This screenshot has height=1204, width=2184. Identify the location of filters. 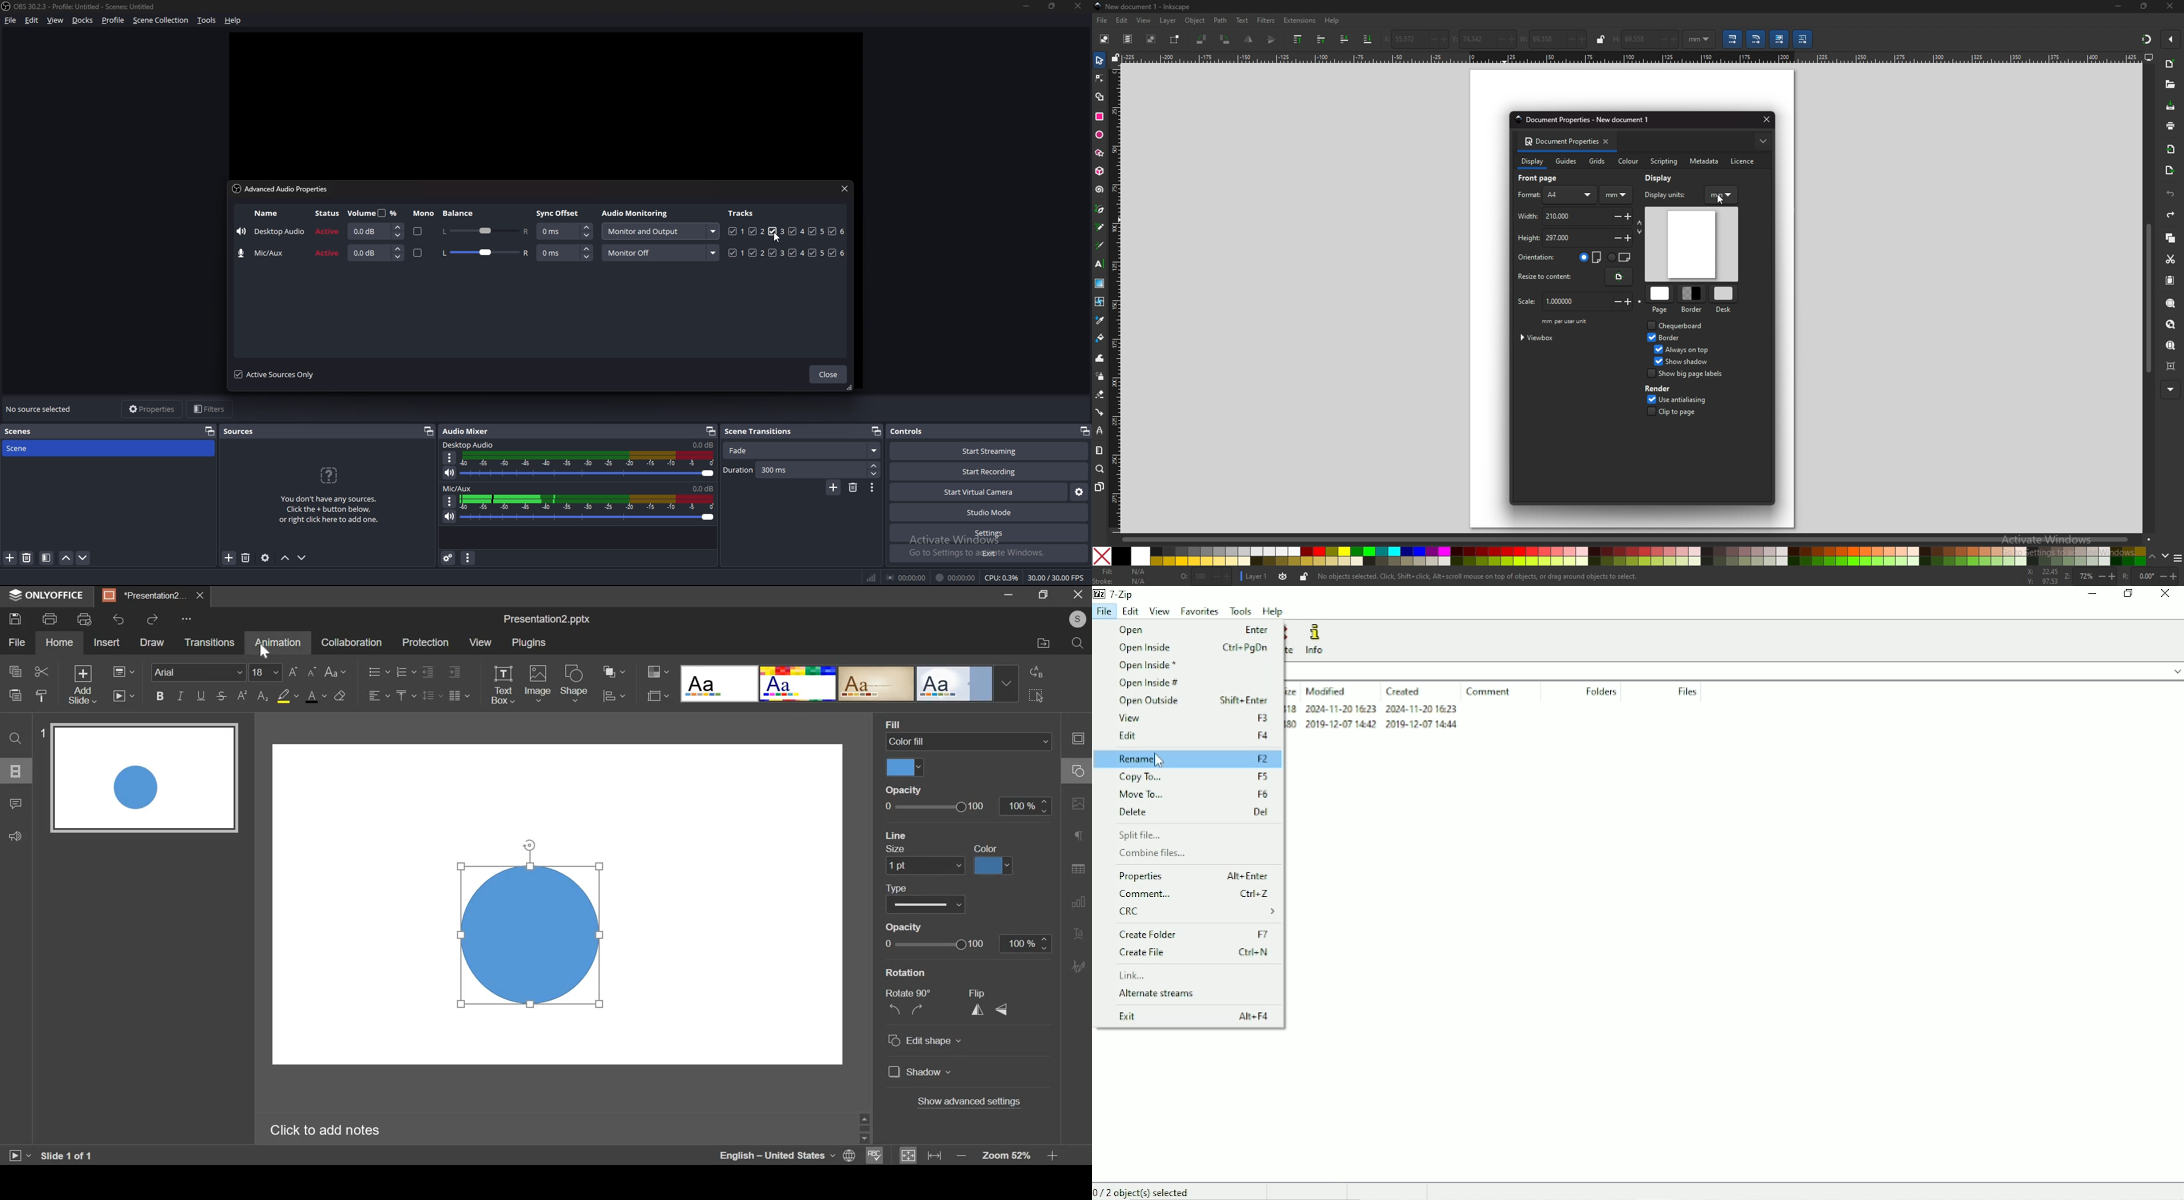
(1266, 20).